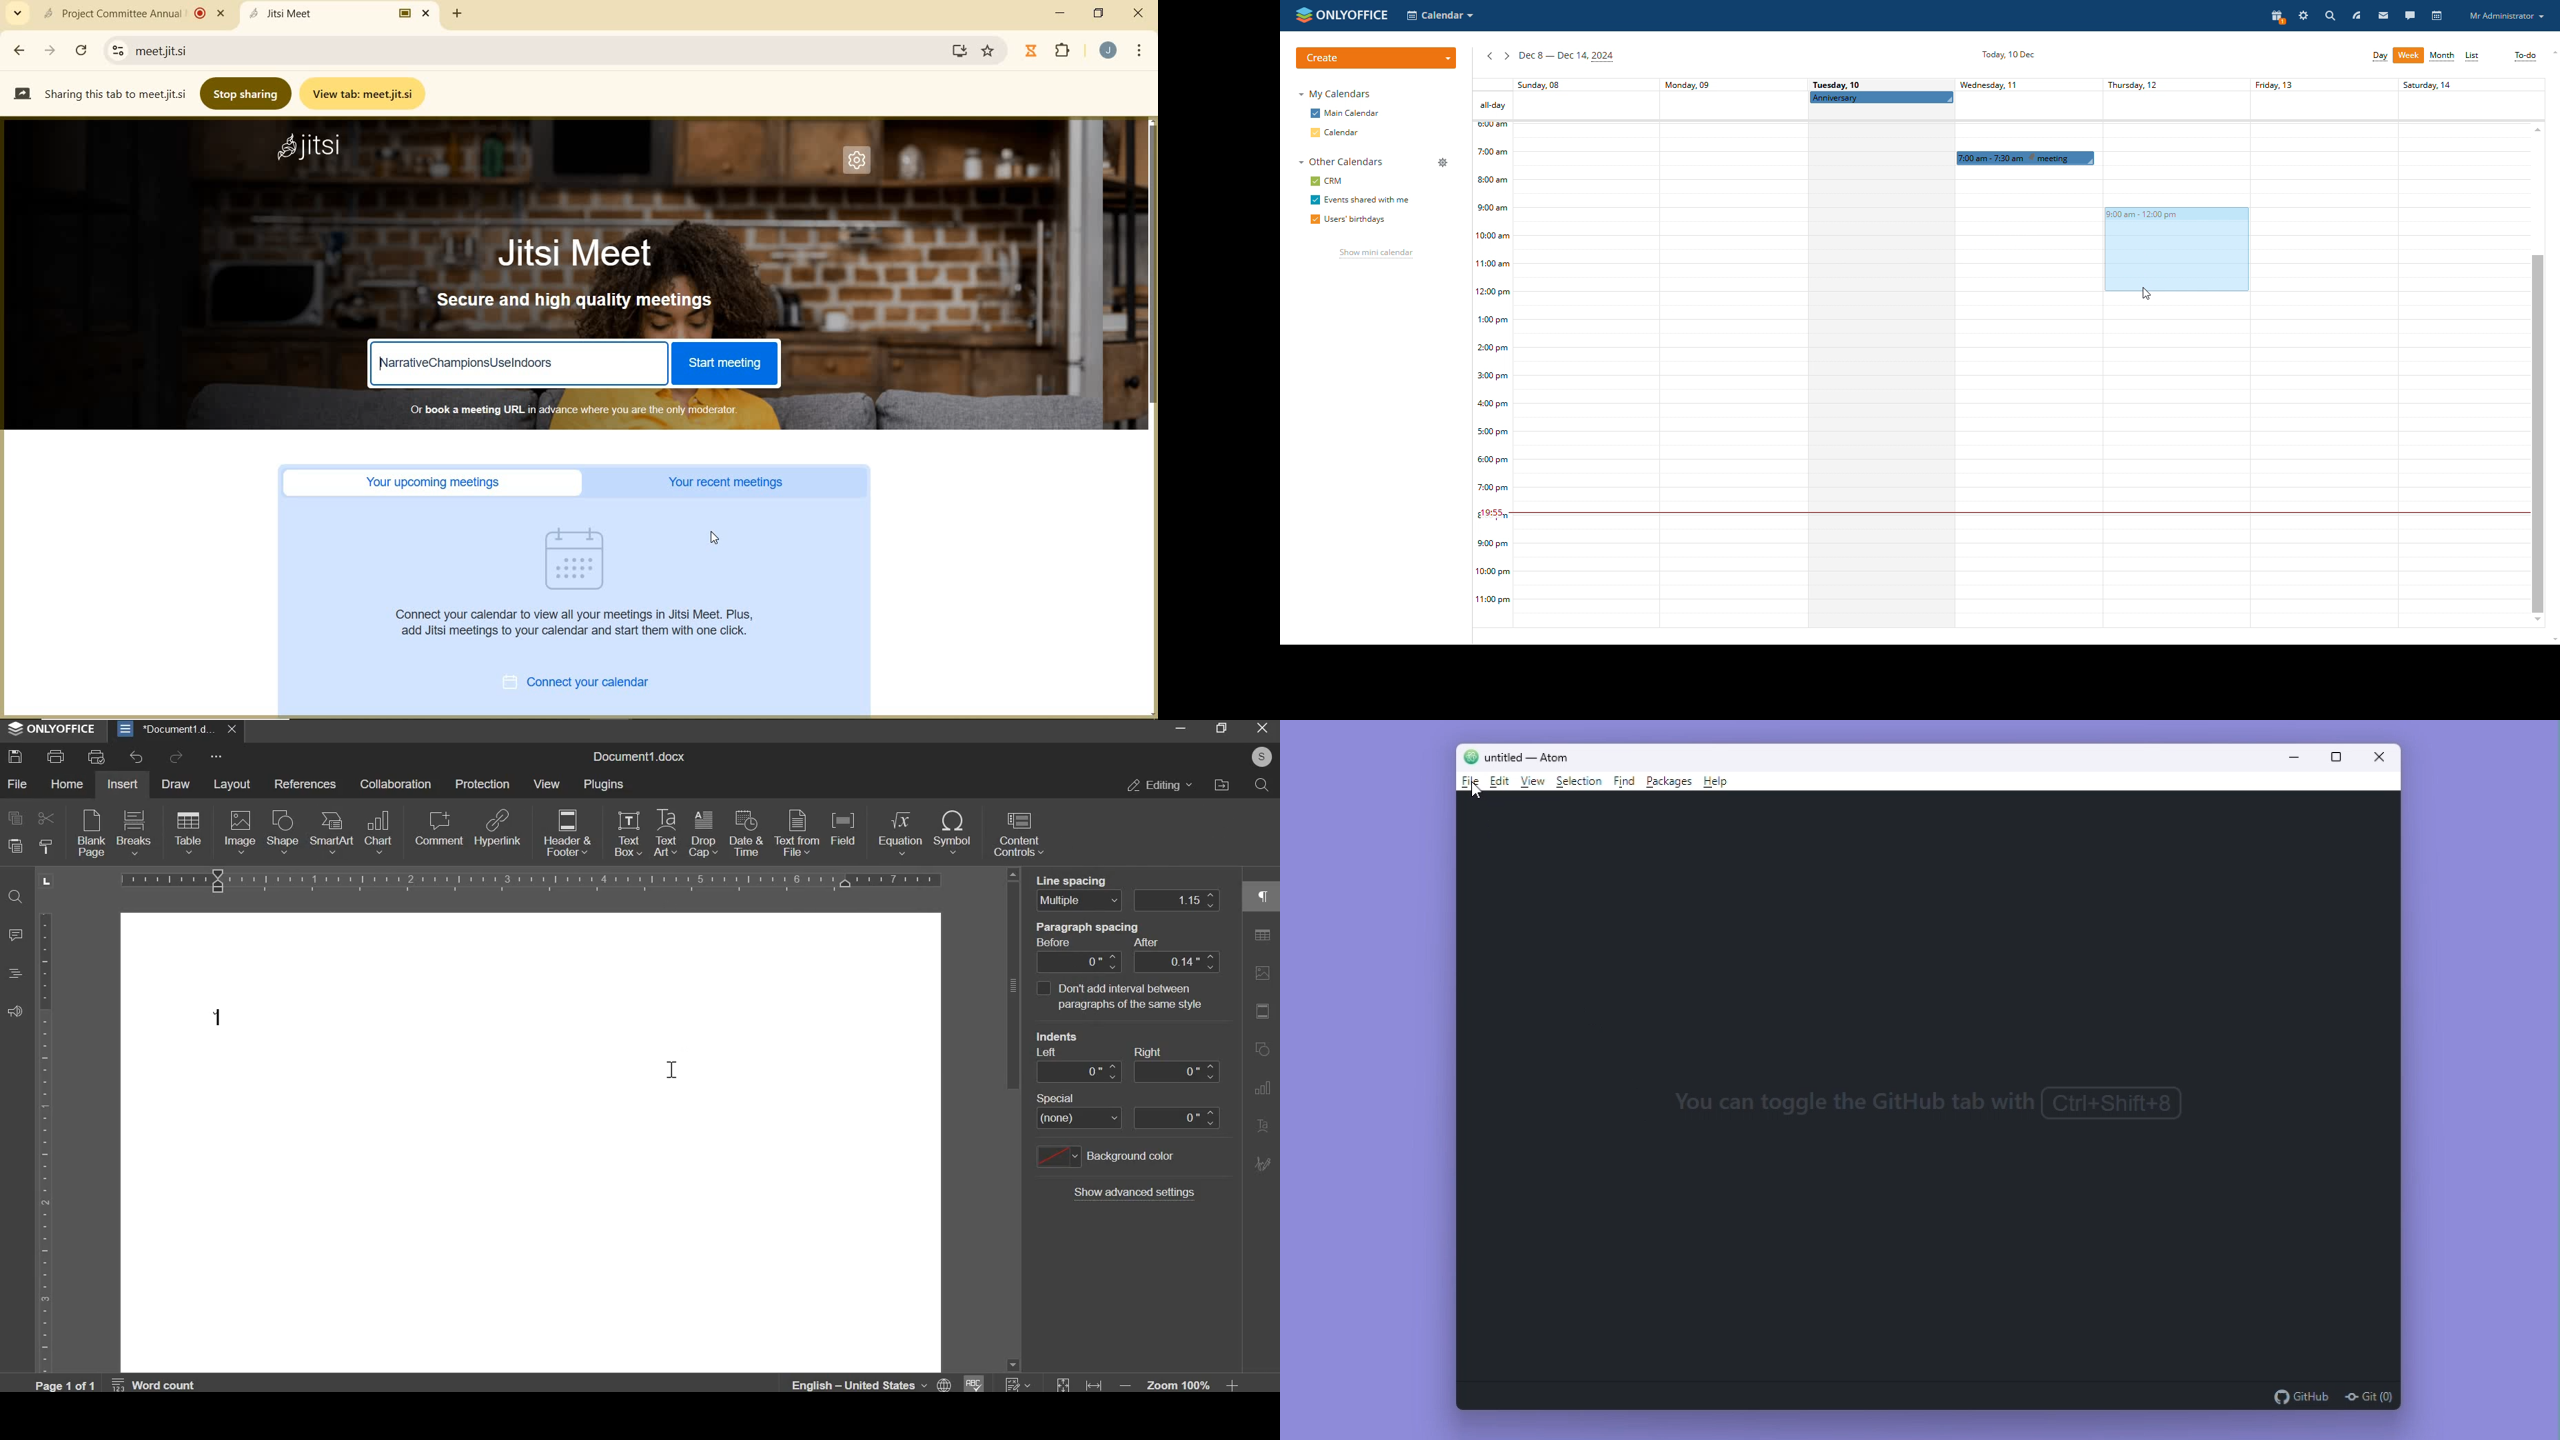  What do you see at coordinates (2552, 53) in the screenshot?
I see `scroll up` at bounding box center [2552, 53].